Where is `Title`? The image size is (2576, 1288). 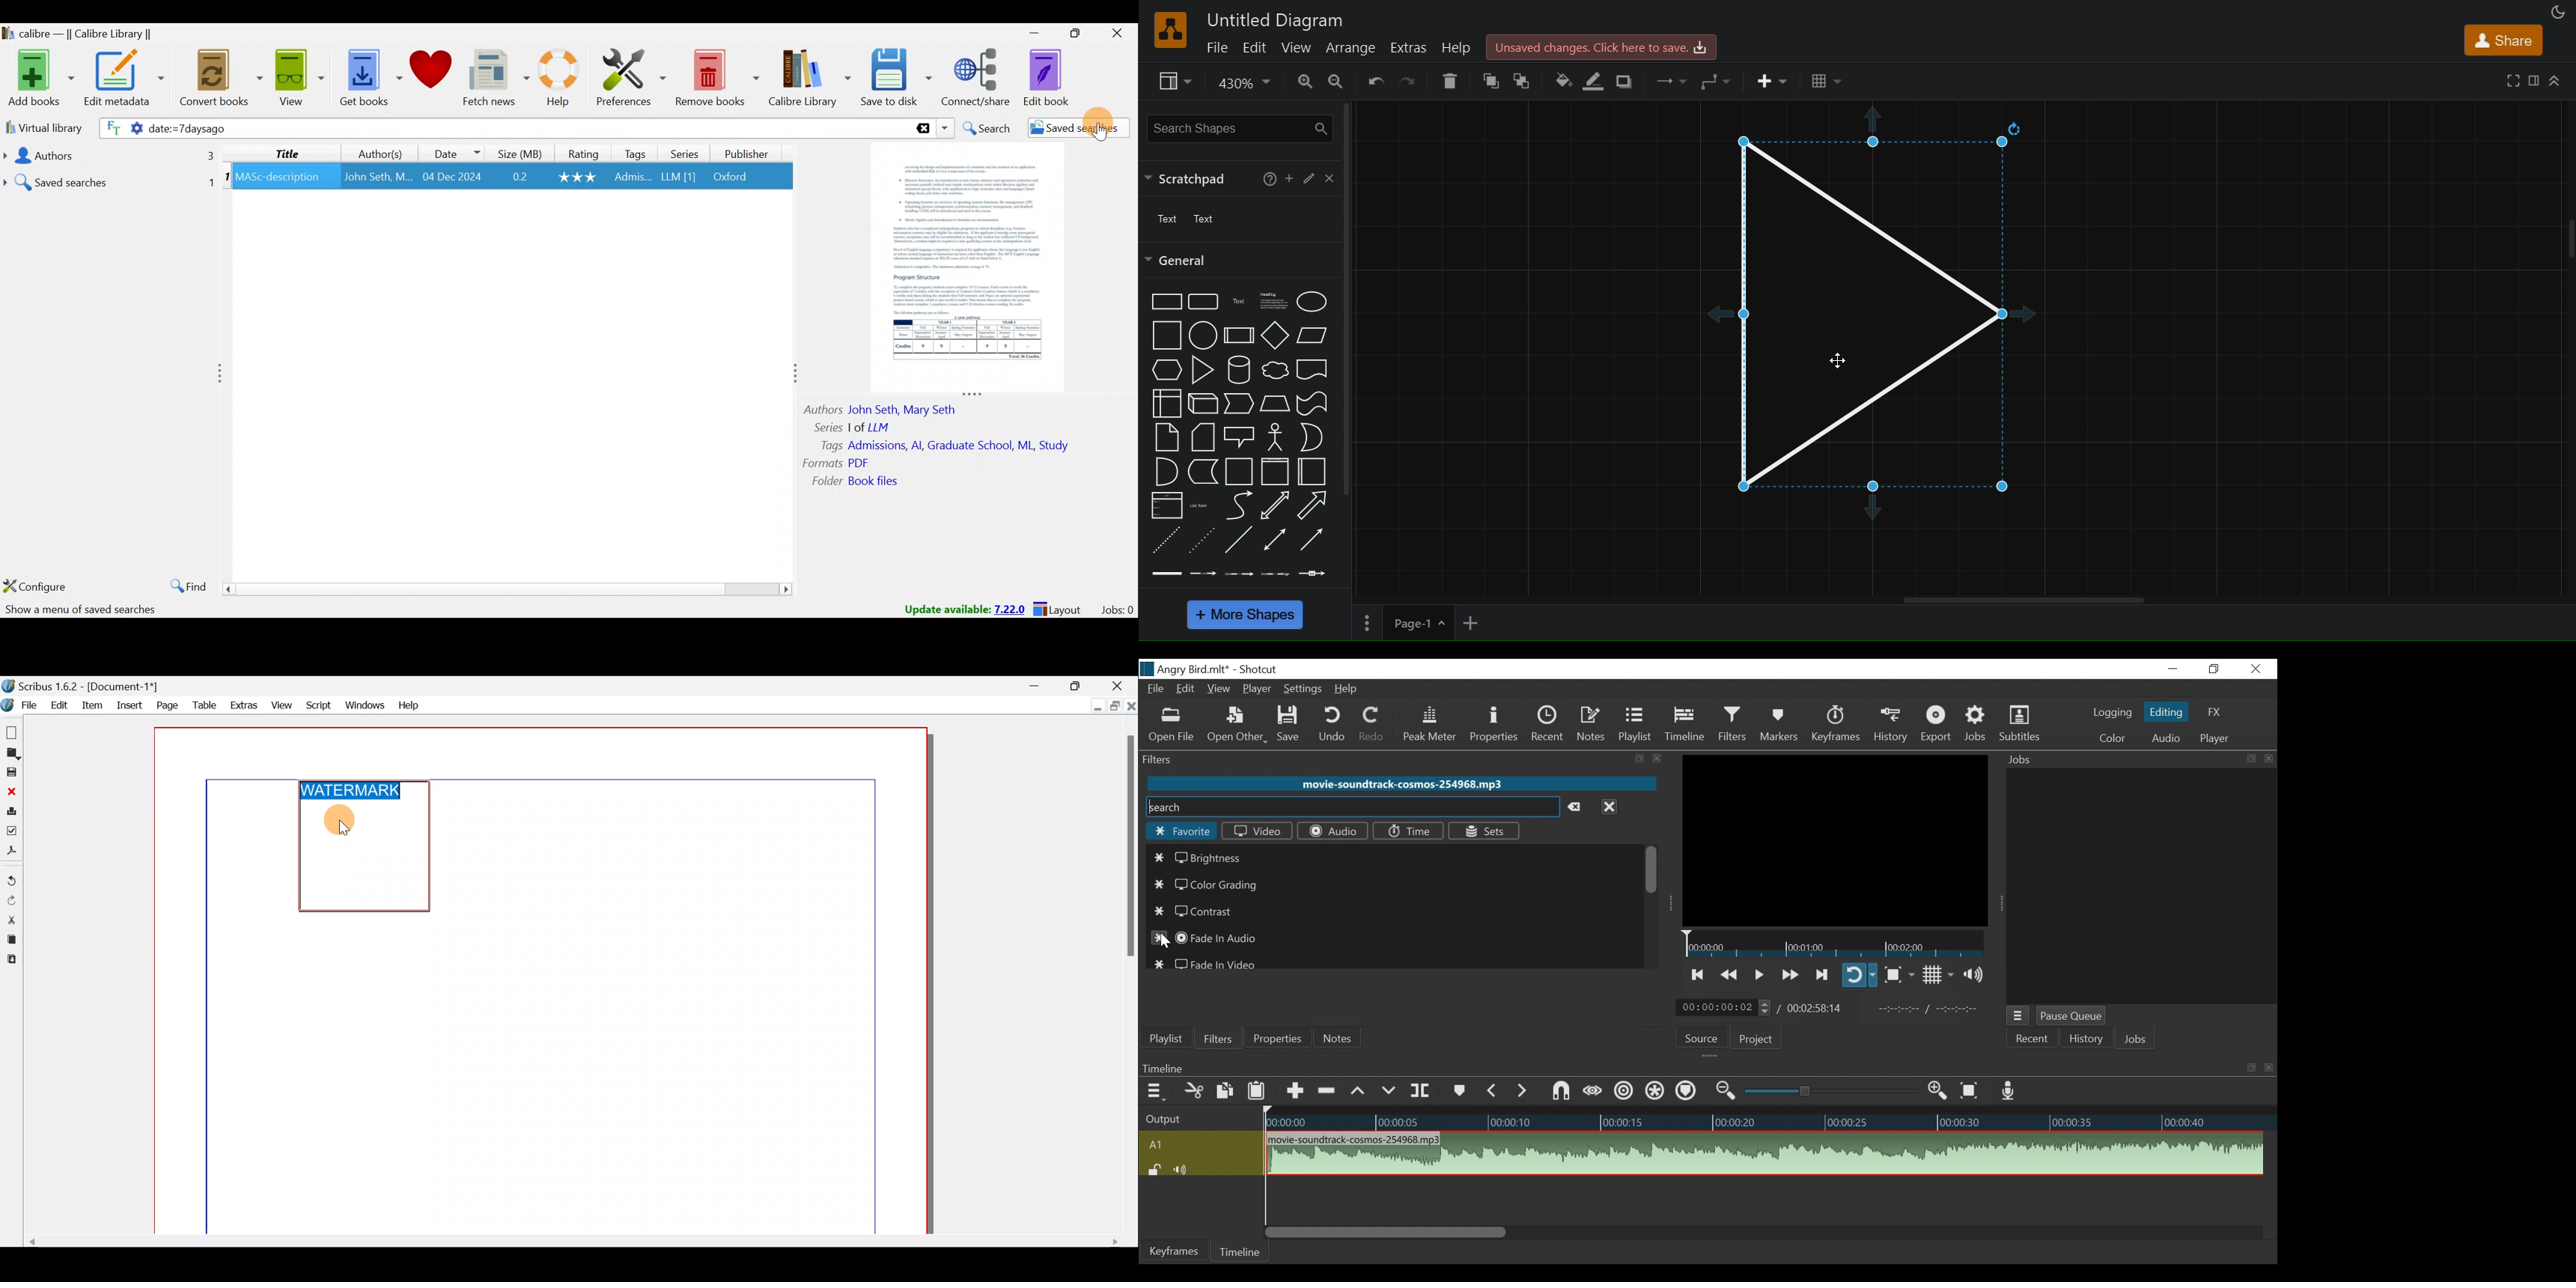 Title is located at coordinates (288, 153).